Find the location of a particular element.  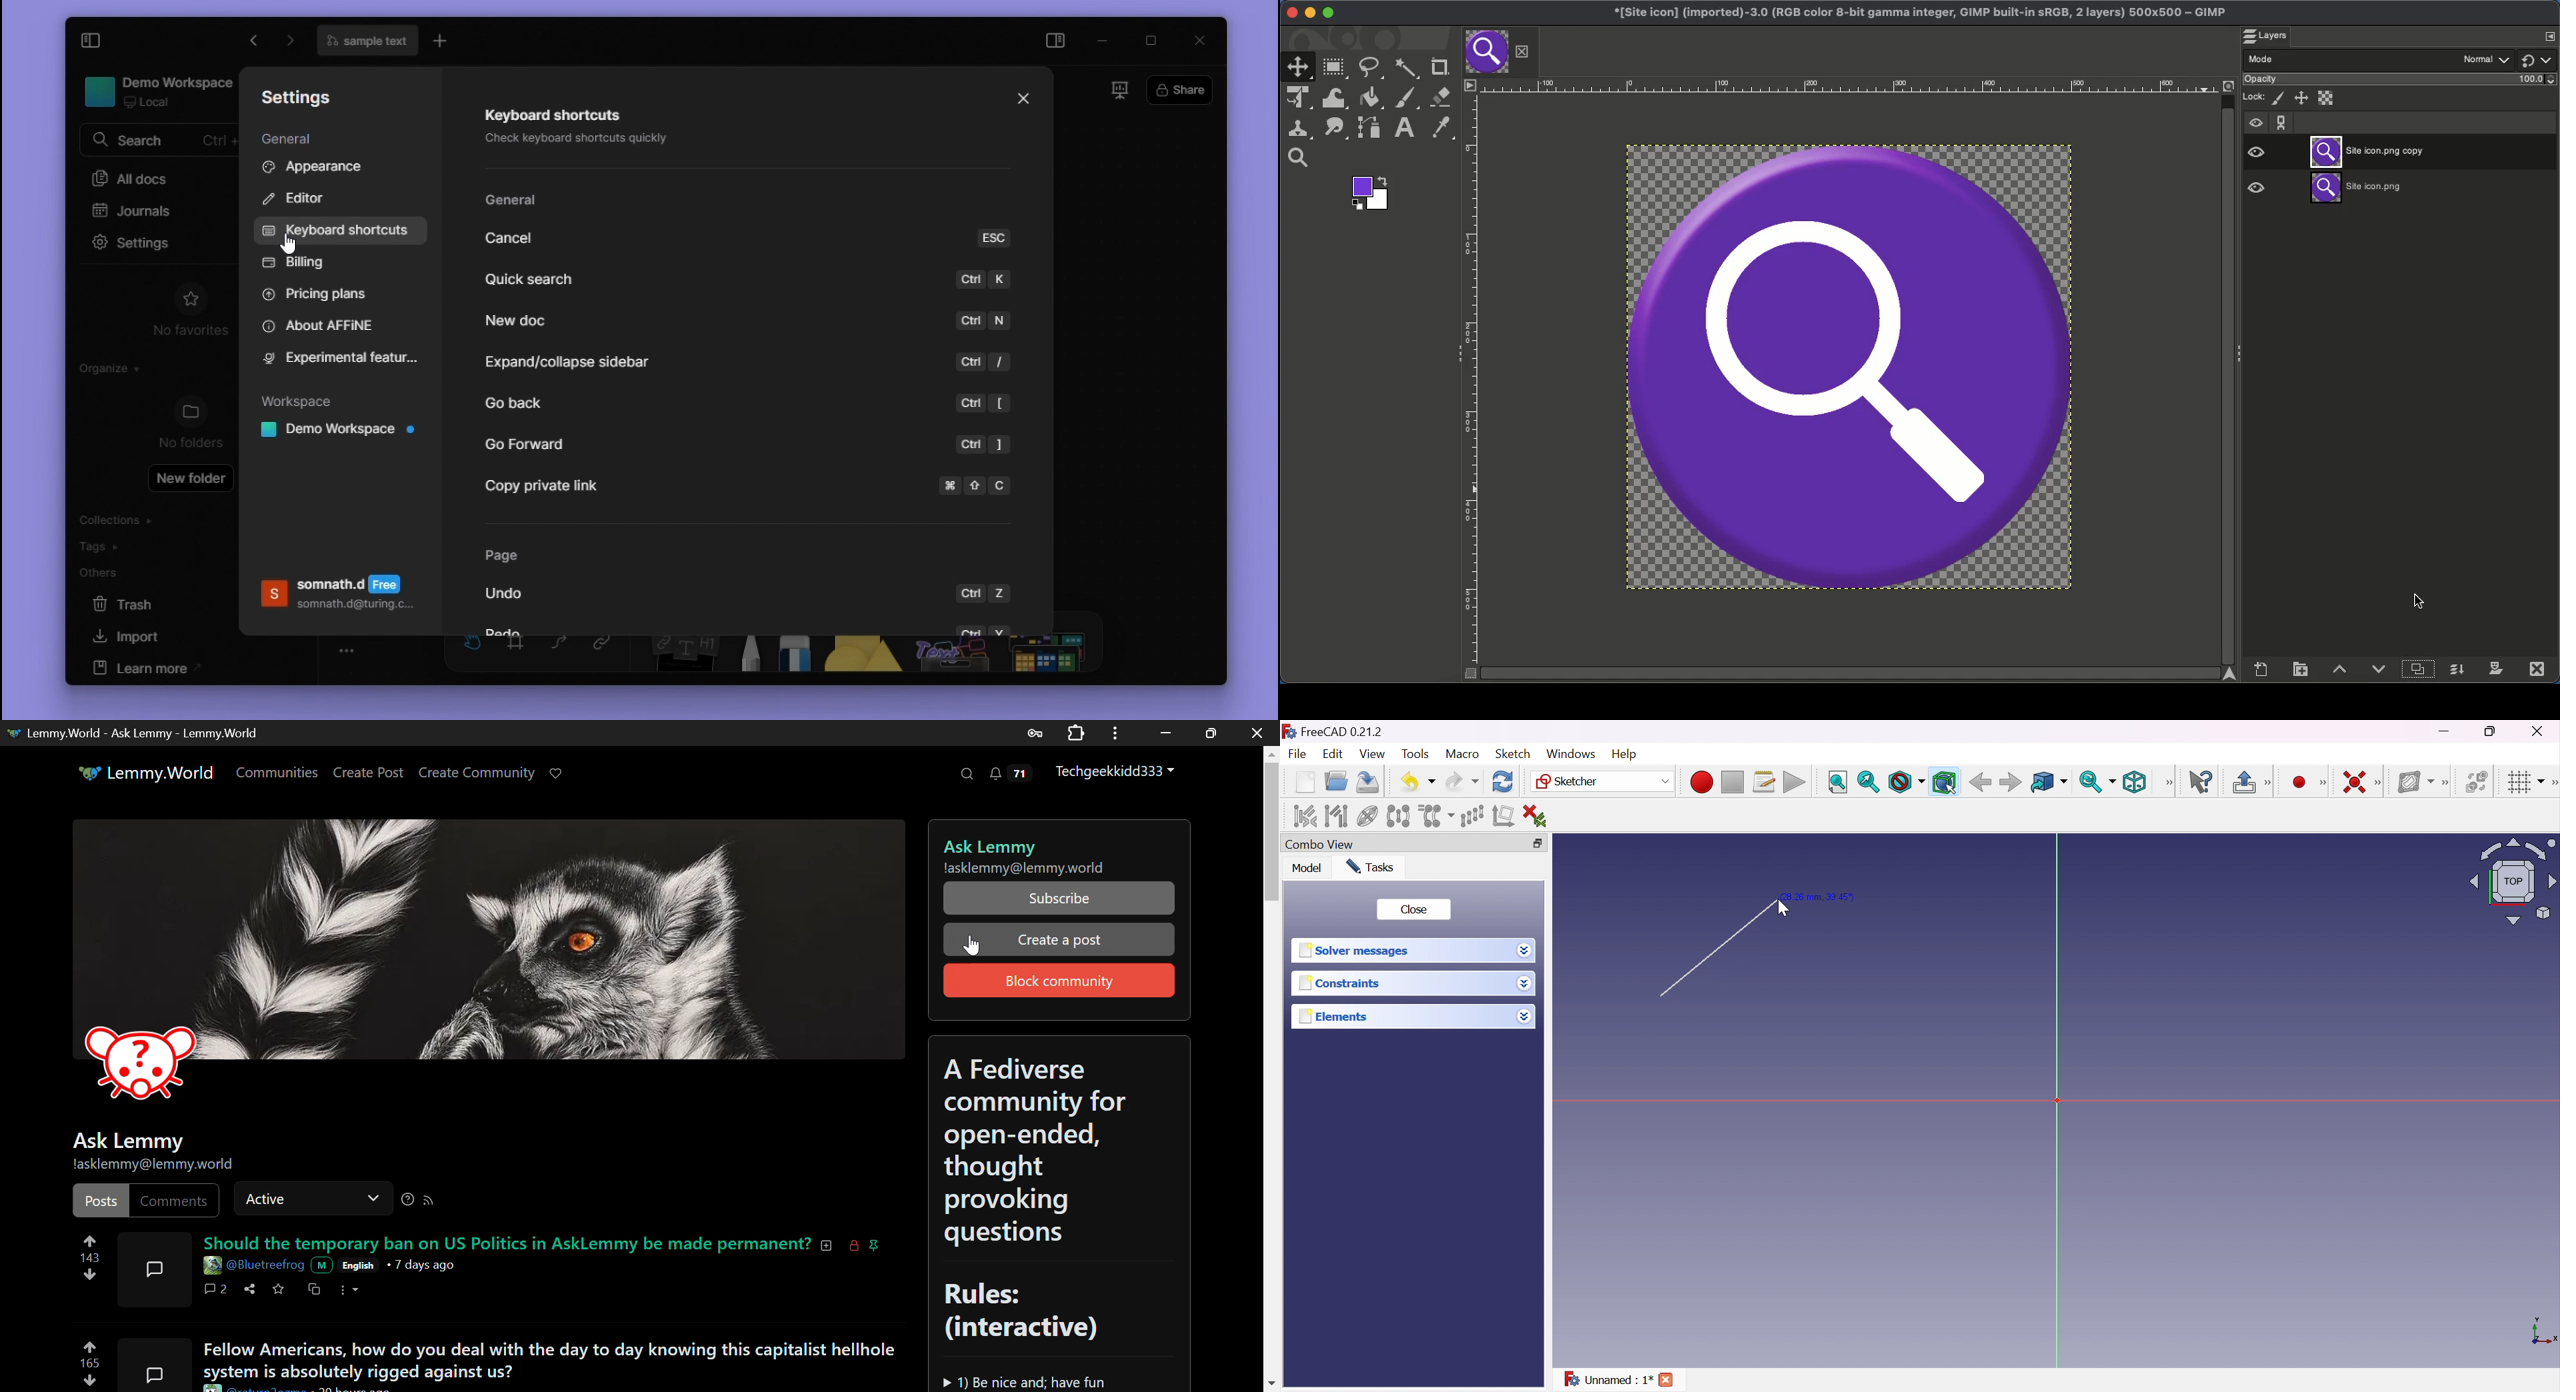

File is located at coordinates (1298, 755).